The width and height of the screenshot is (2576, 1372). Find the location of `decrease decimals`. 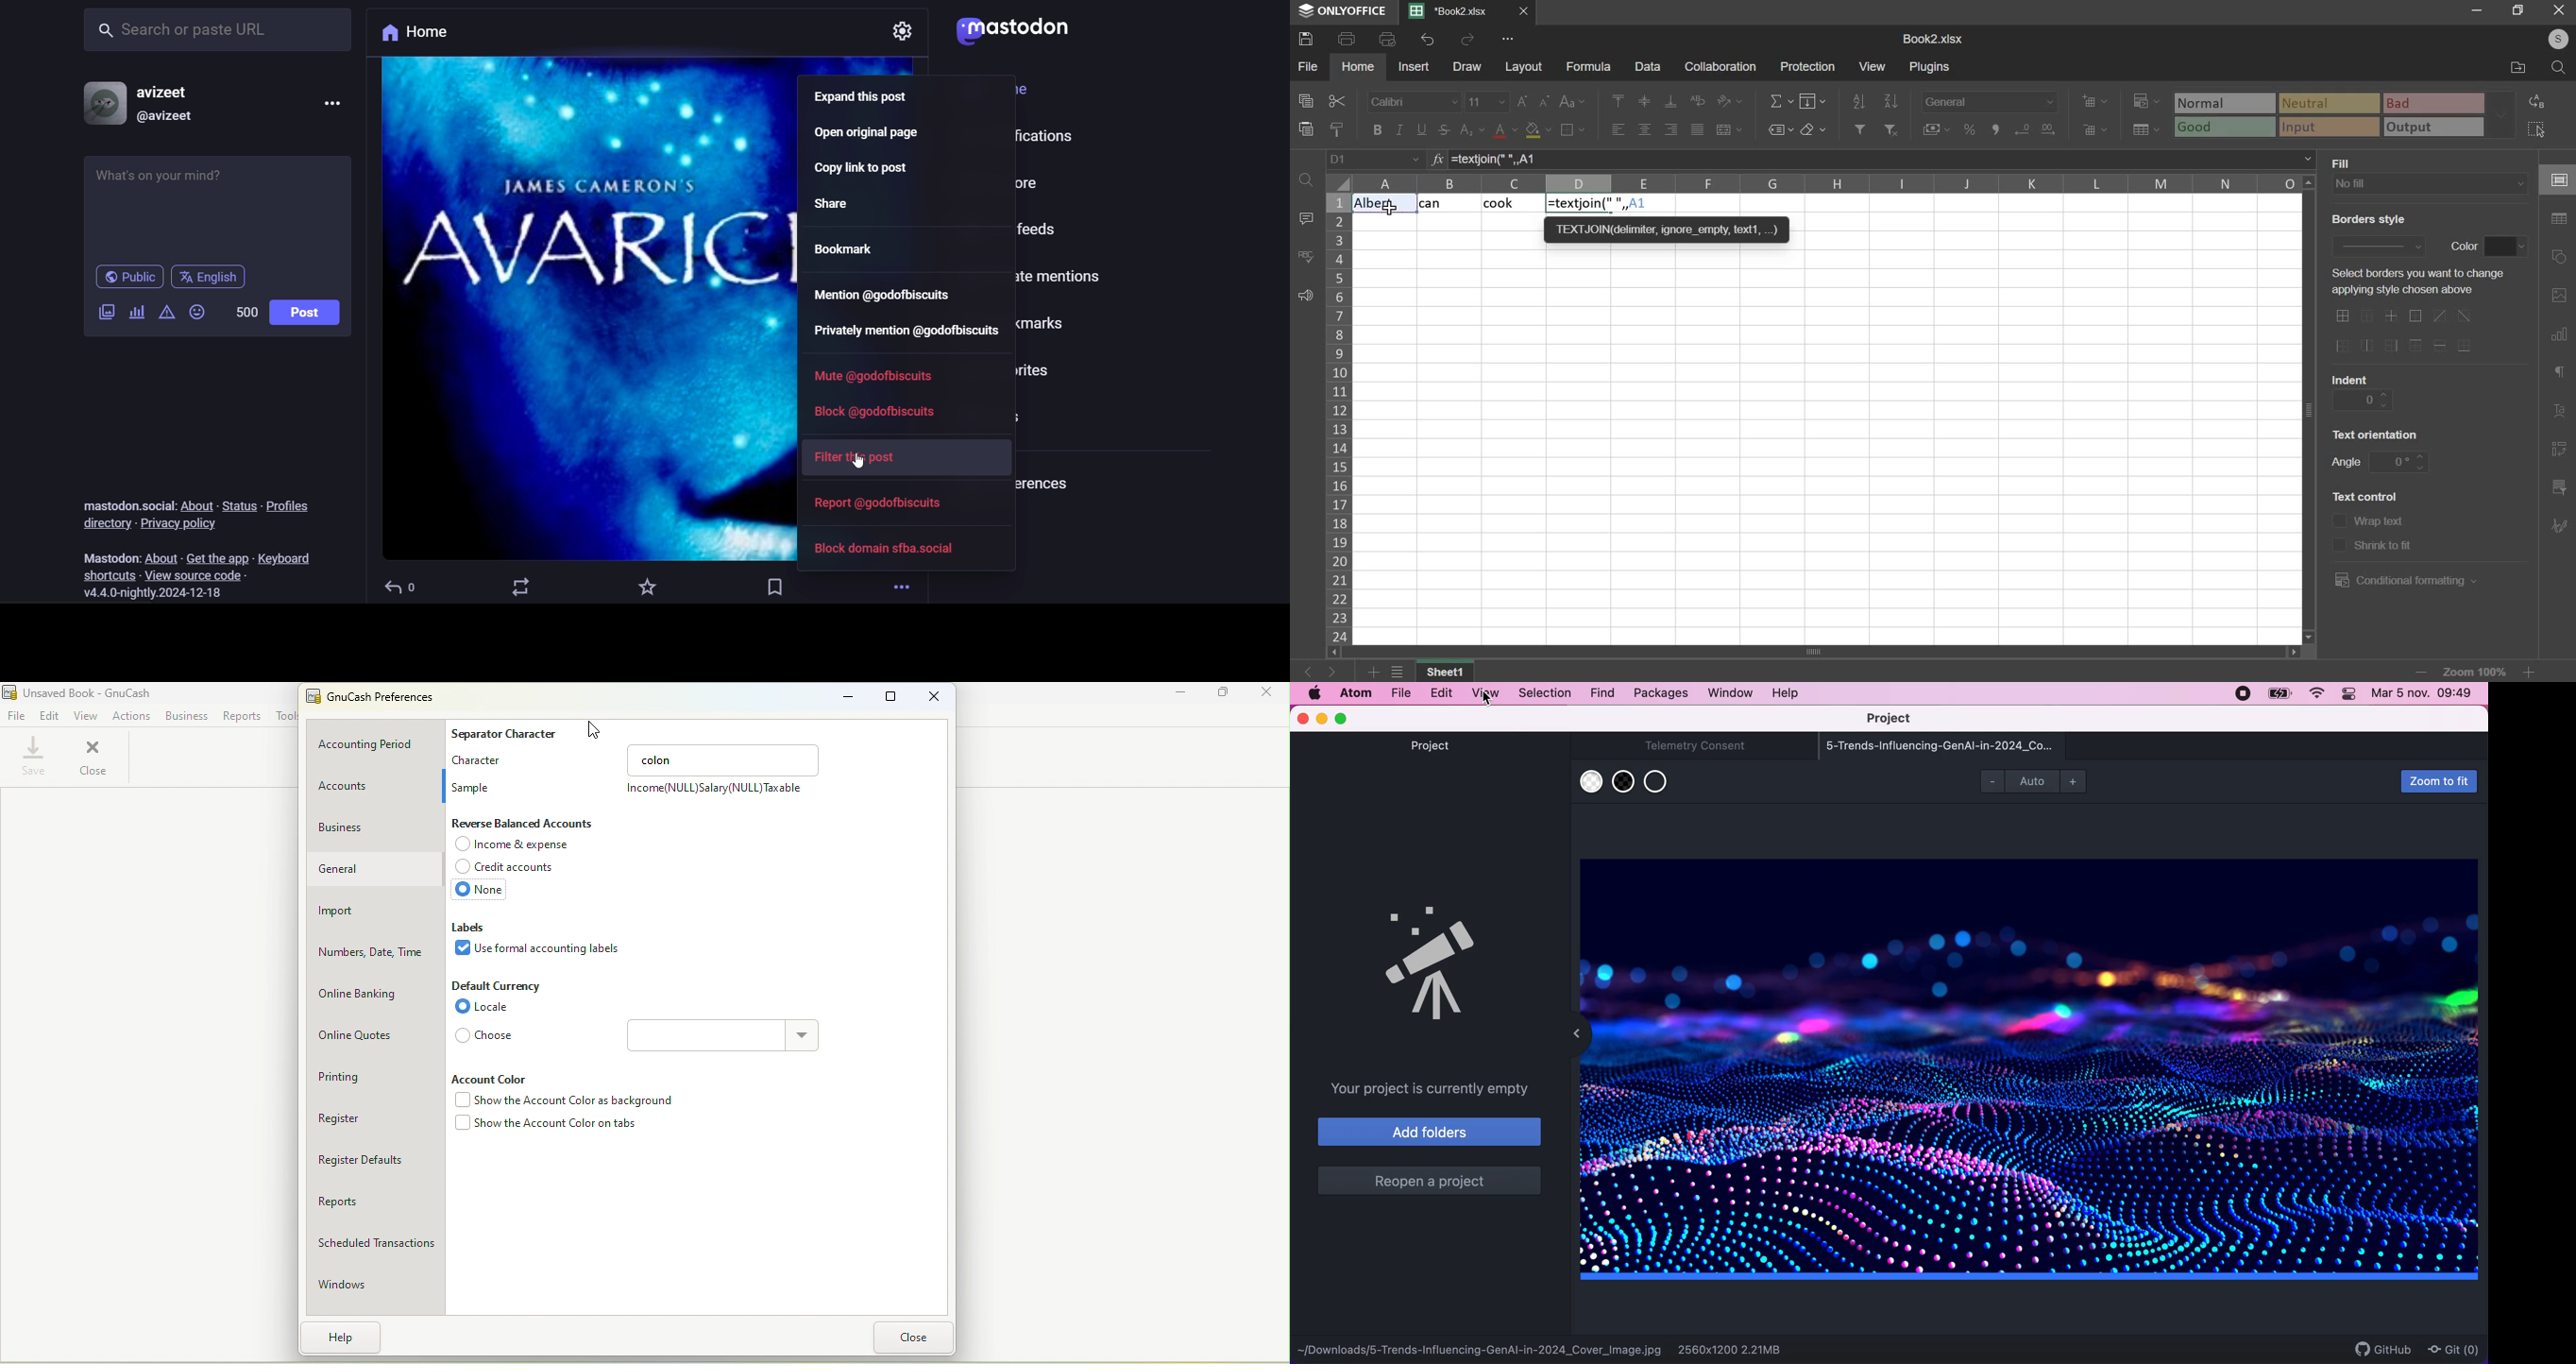

decrease decimals is located at coordinates (2048, 127).